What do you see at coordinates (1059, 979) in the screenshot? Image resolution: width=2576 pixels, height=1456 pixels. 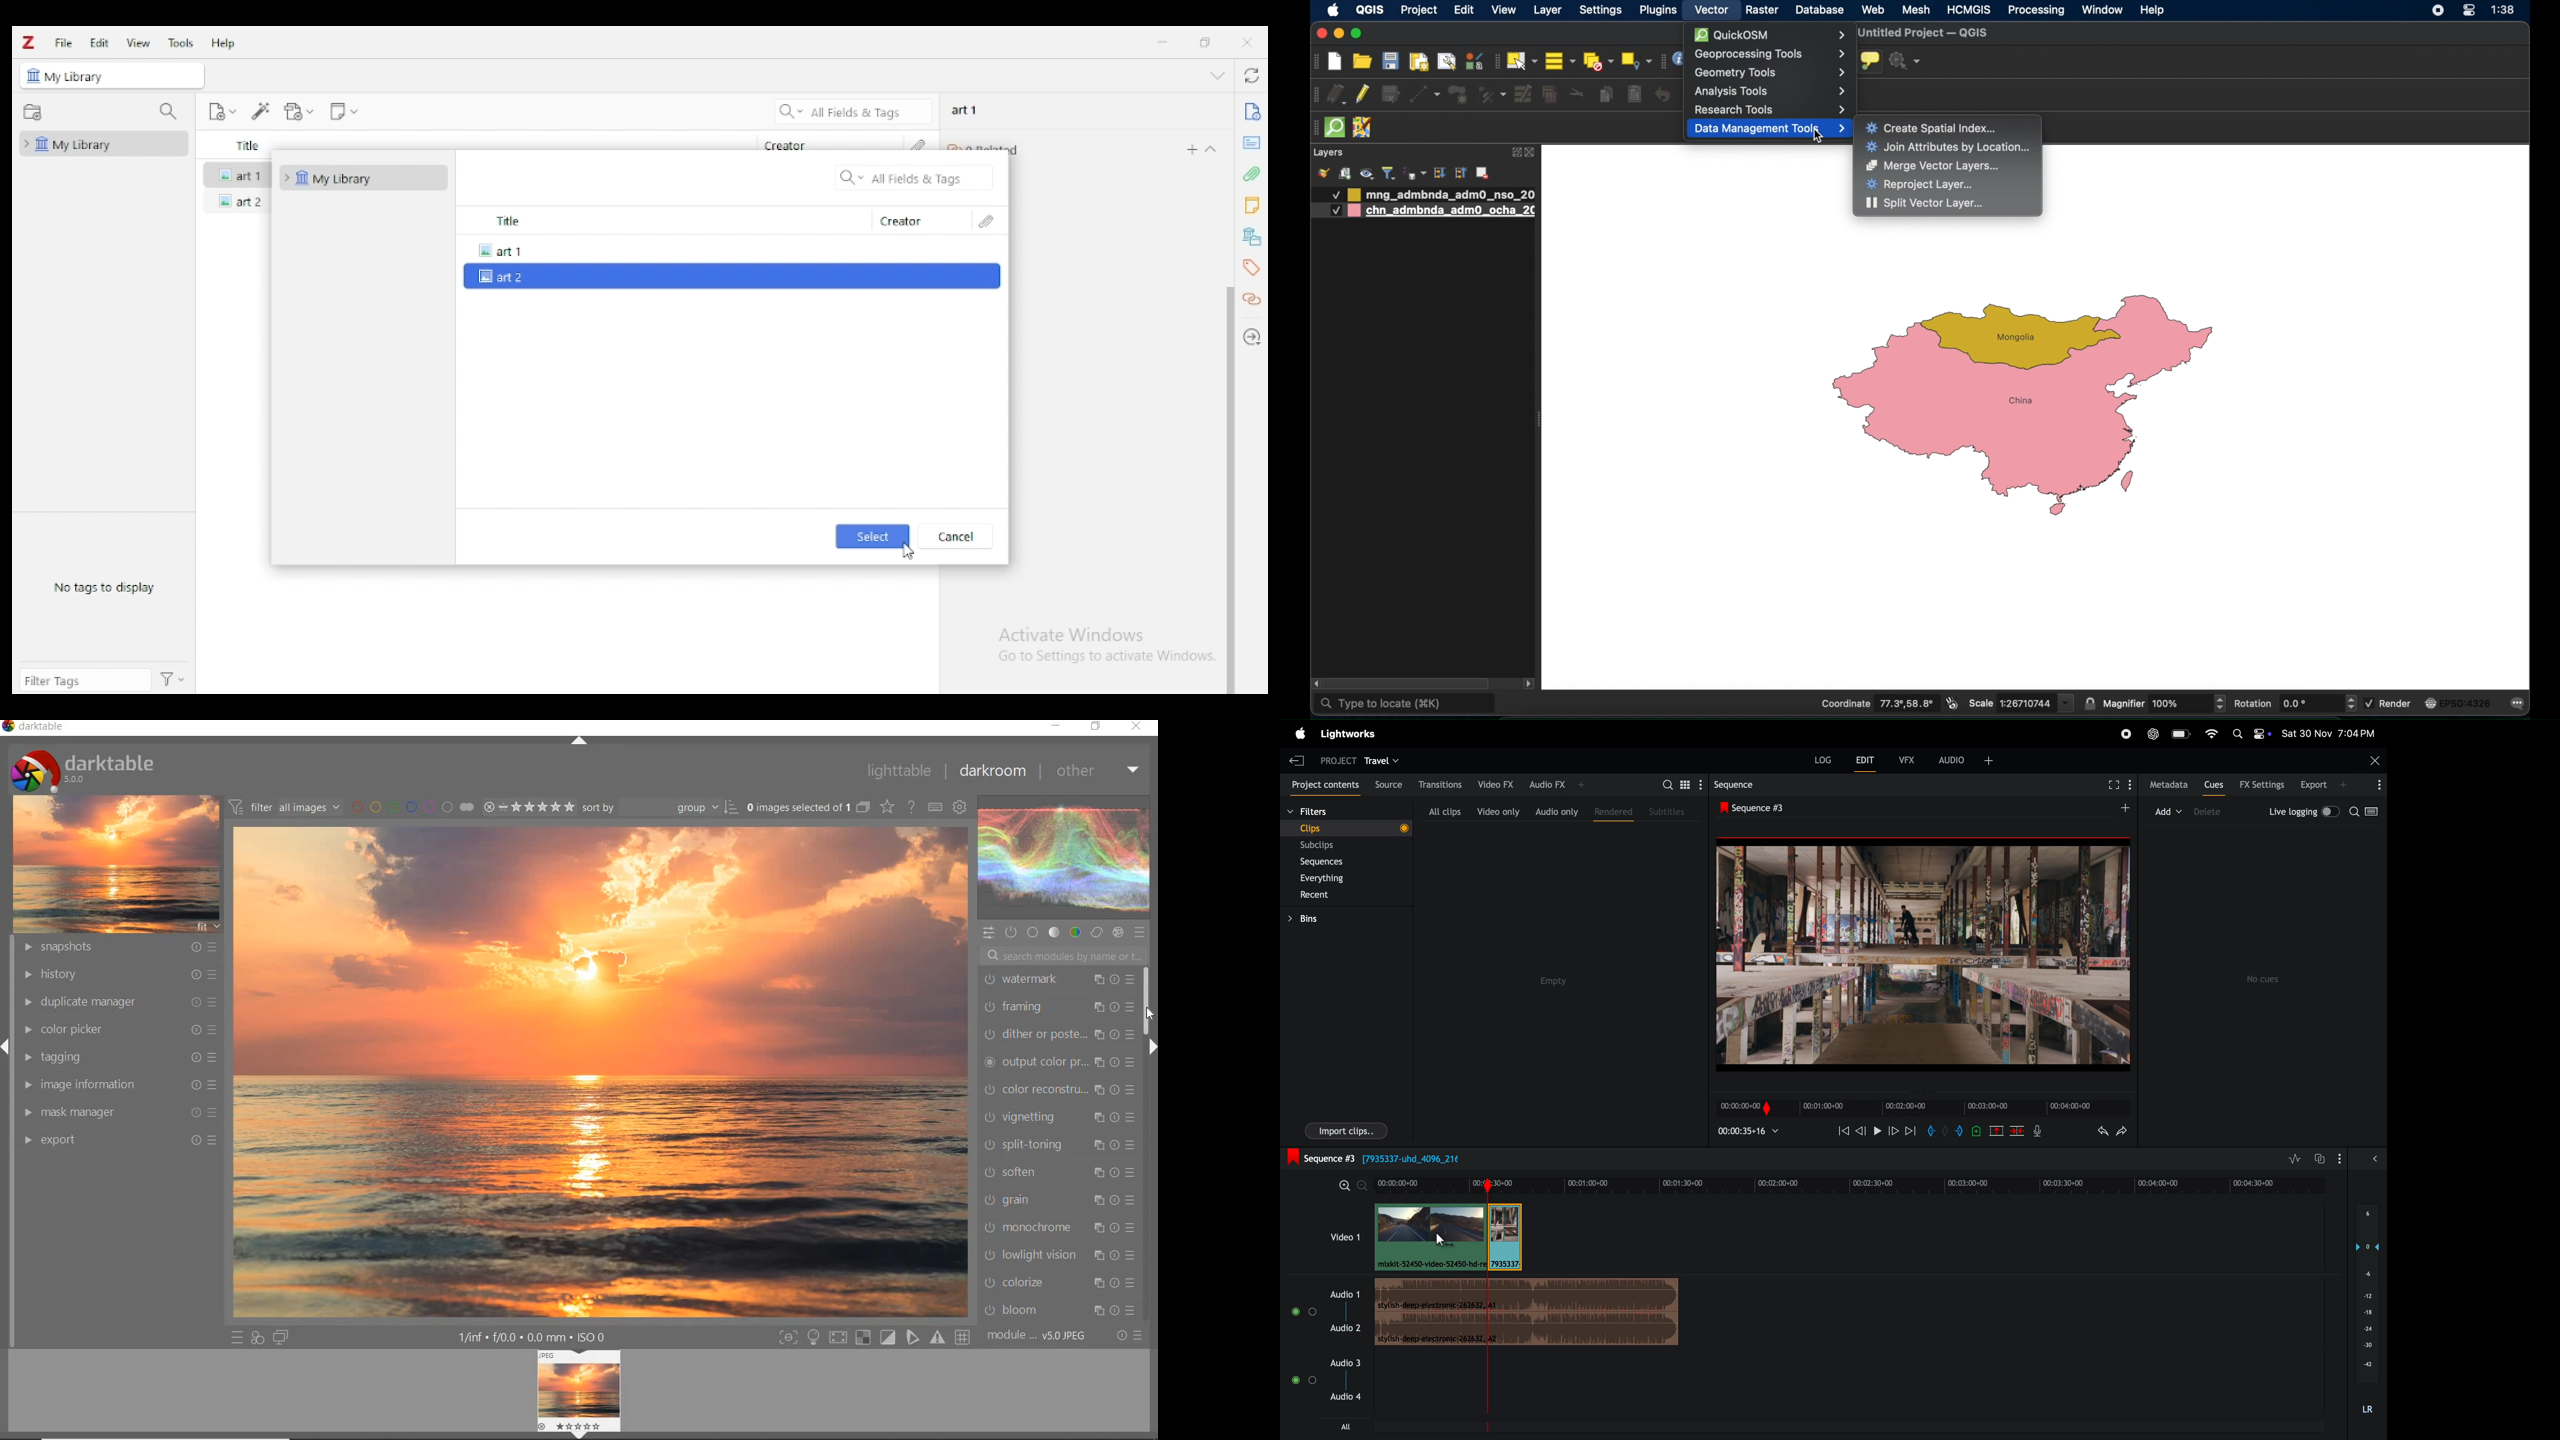 I see `WATERMARK` at bounding box center [1059, 979].